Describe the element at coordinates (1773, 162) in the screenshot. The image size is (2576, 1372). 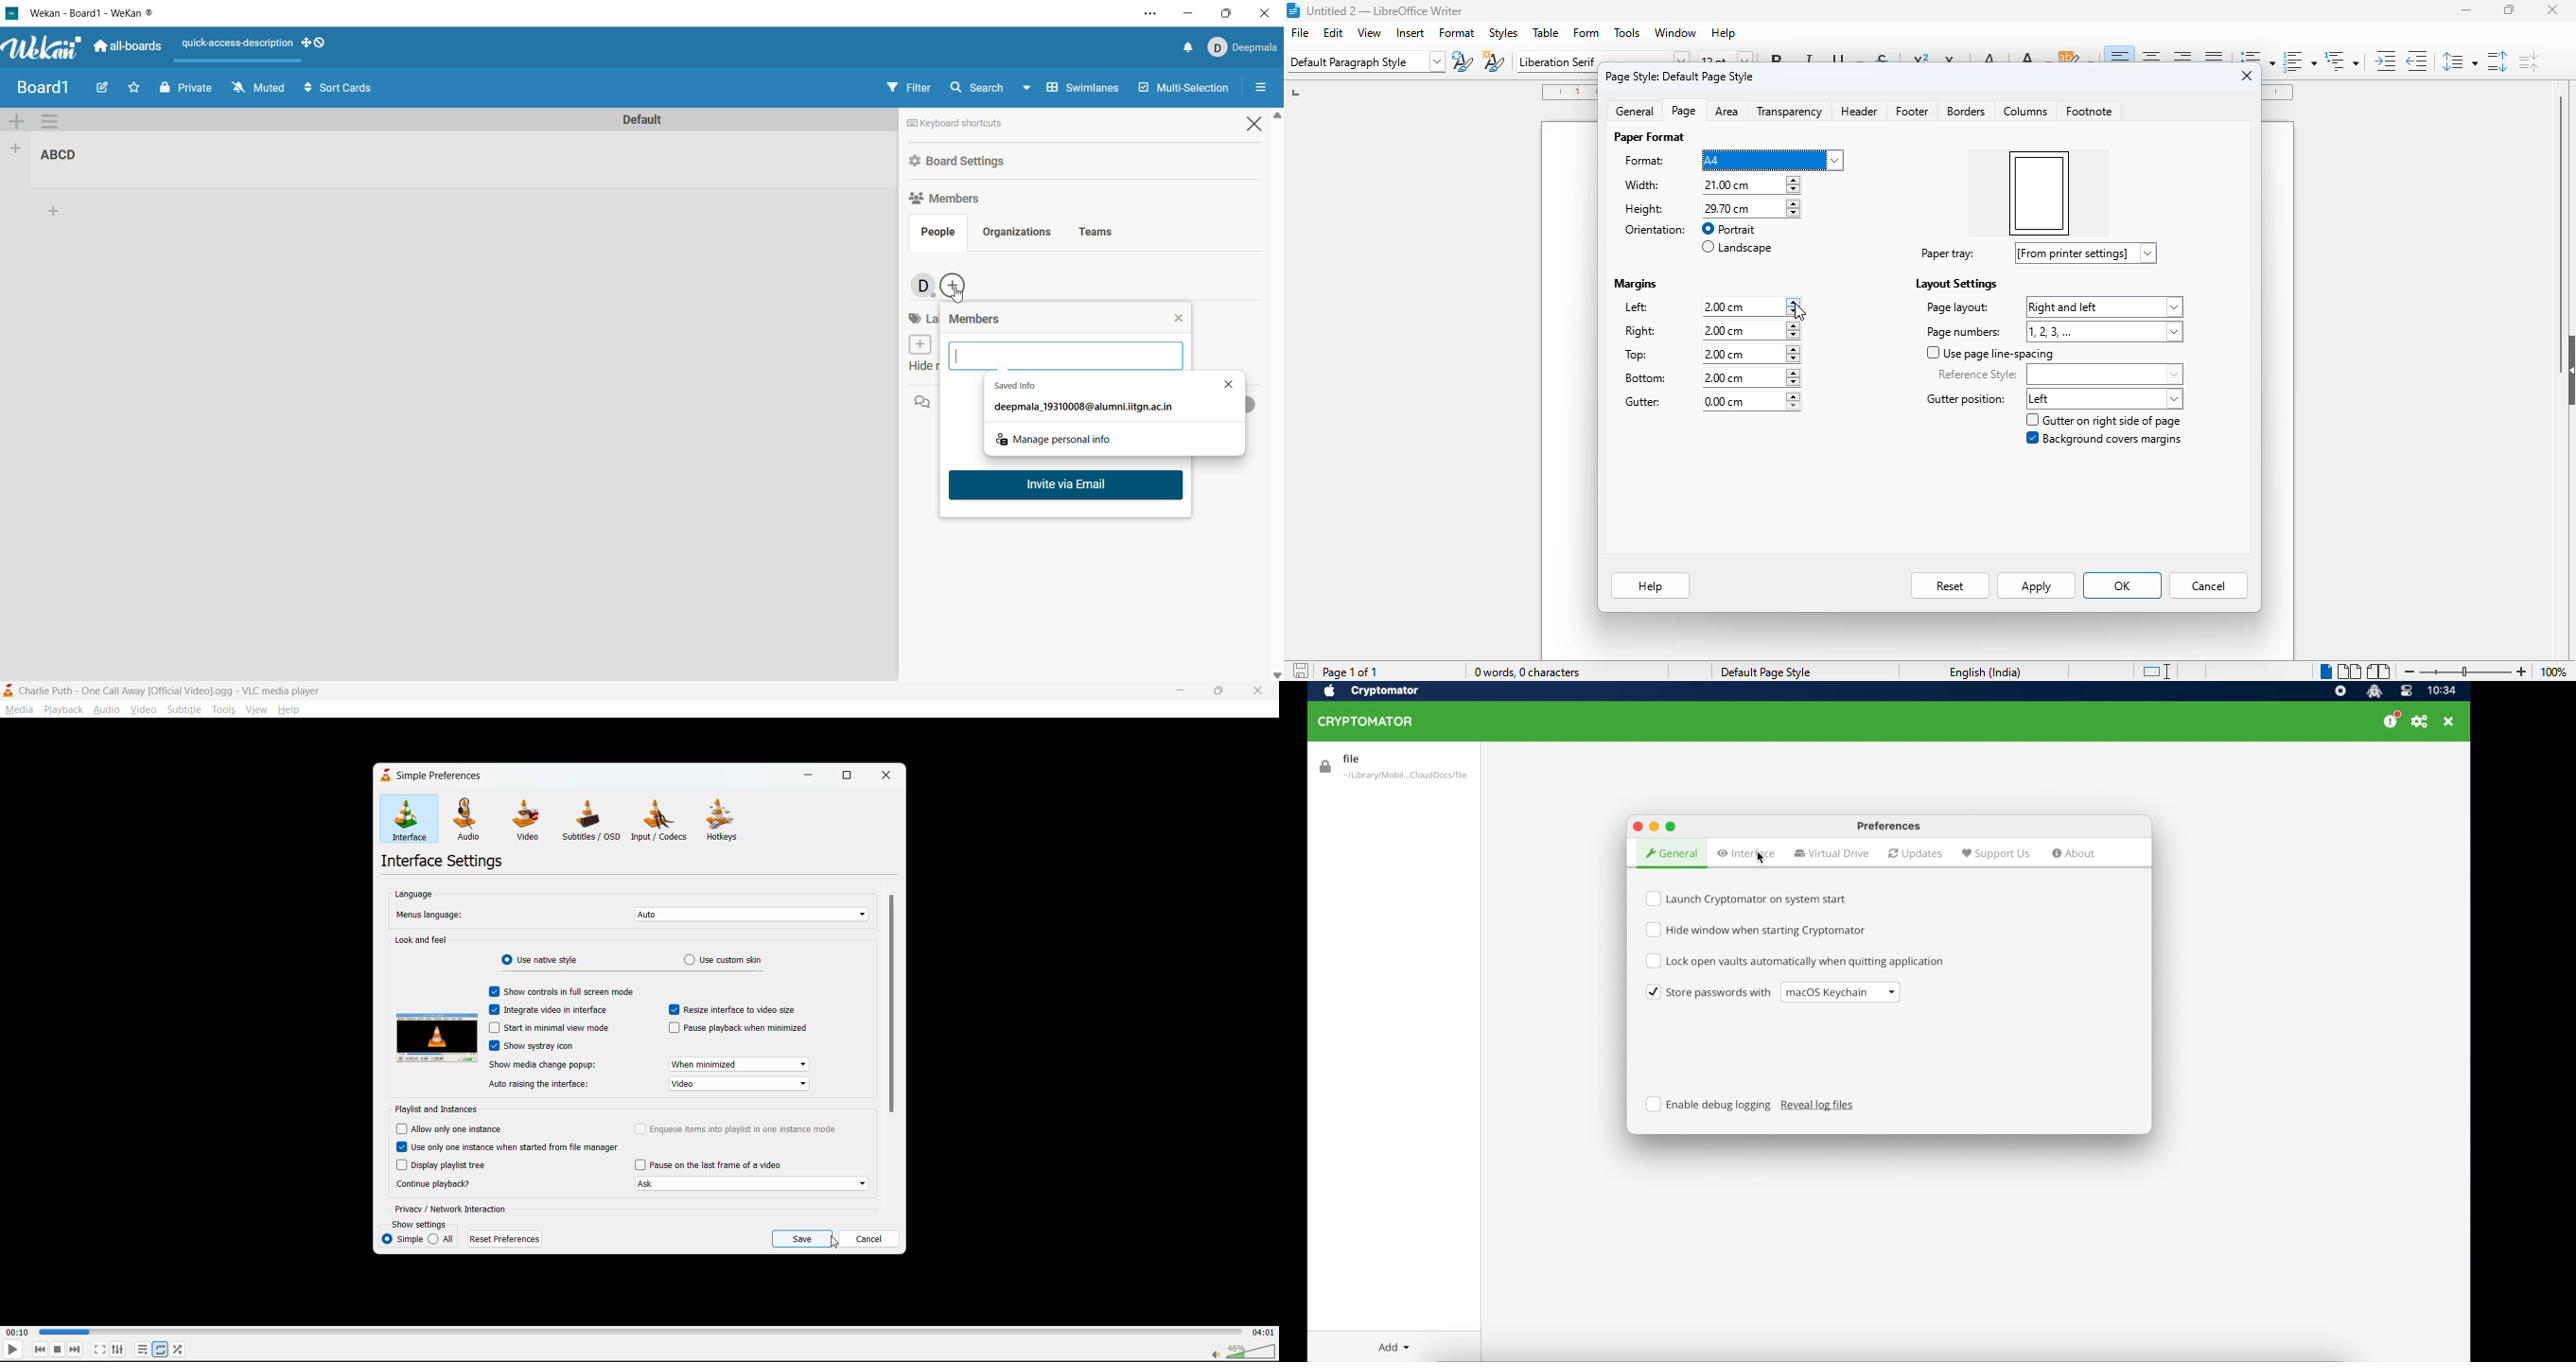
I see `format options dropdown` at that location.